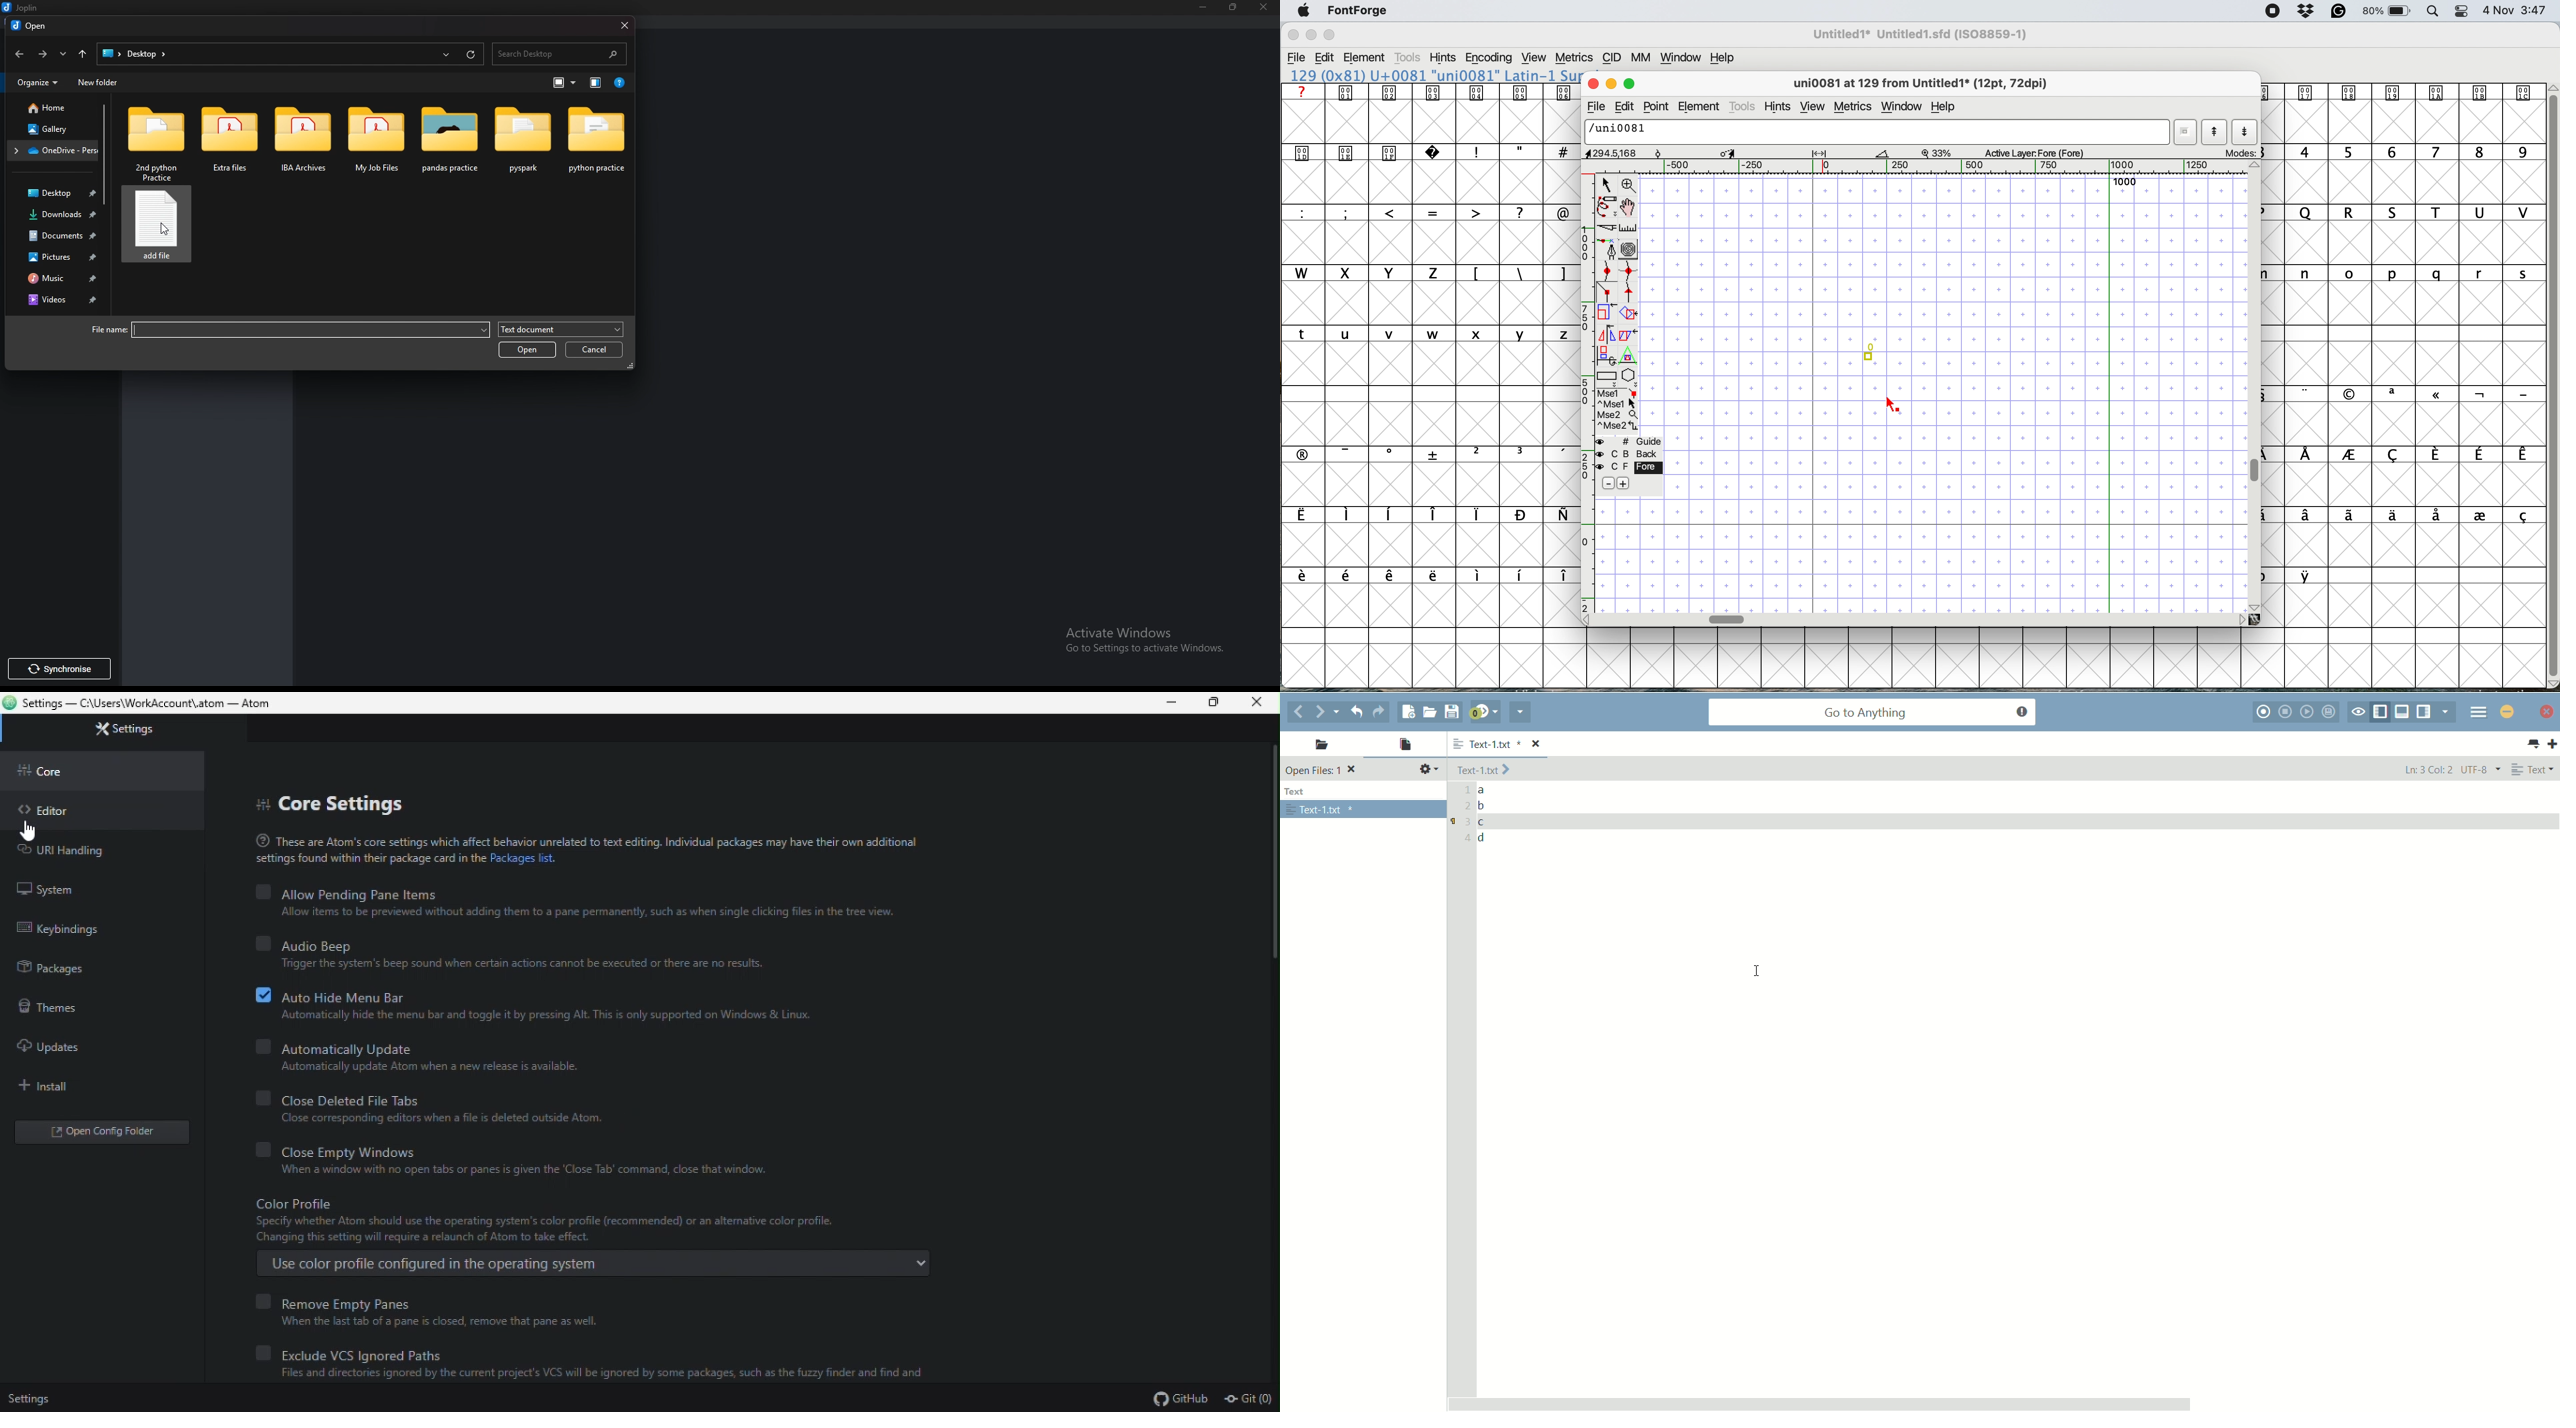  I want to click on recent location, so click(1341, 709).